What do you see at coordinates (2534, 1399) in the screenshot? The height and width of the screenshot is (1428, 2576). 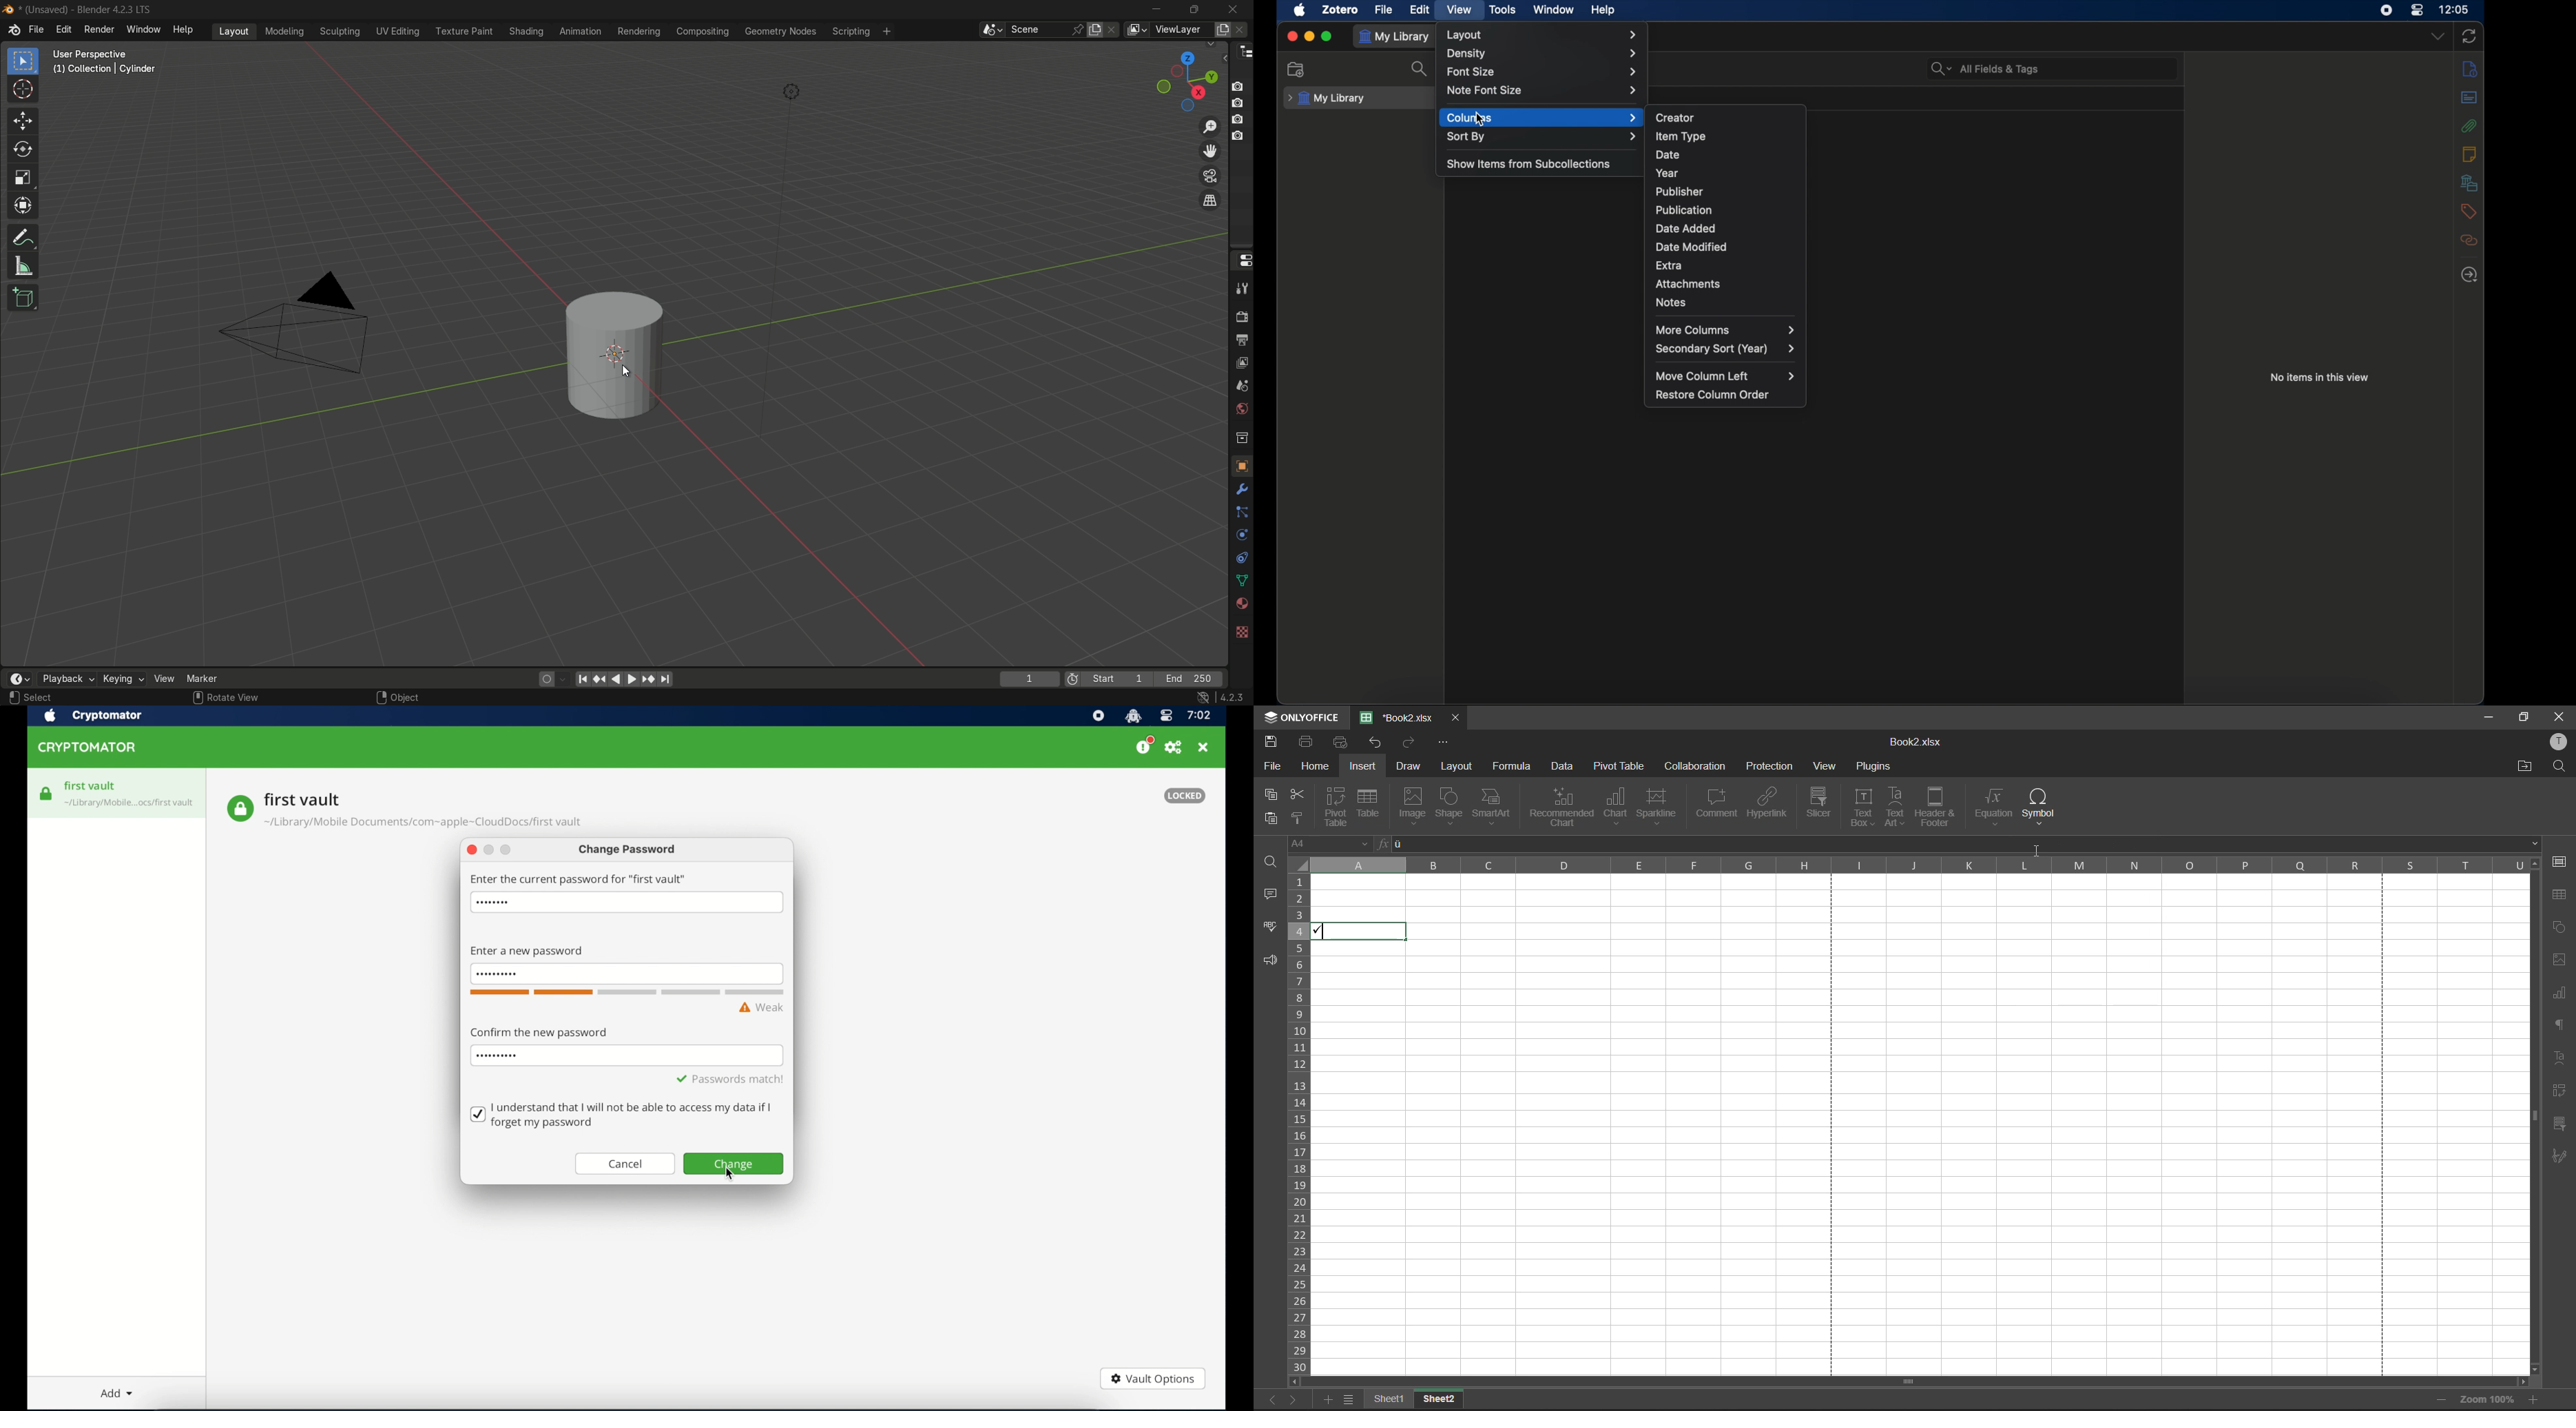 I see `zoom in` at bounding box center [2534, 1399].